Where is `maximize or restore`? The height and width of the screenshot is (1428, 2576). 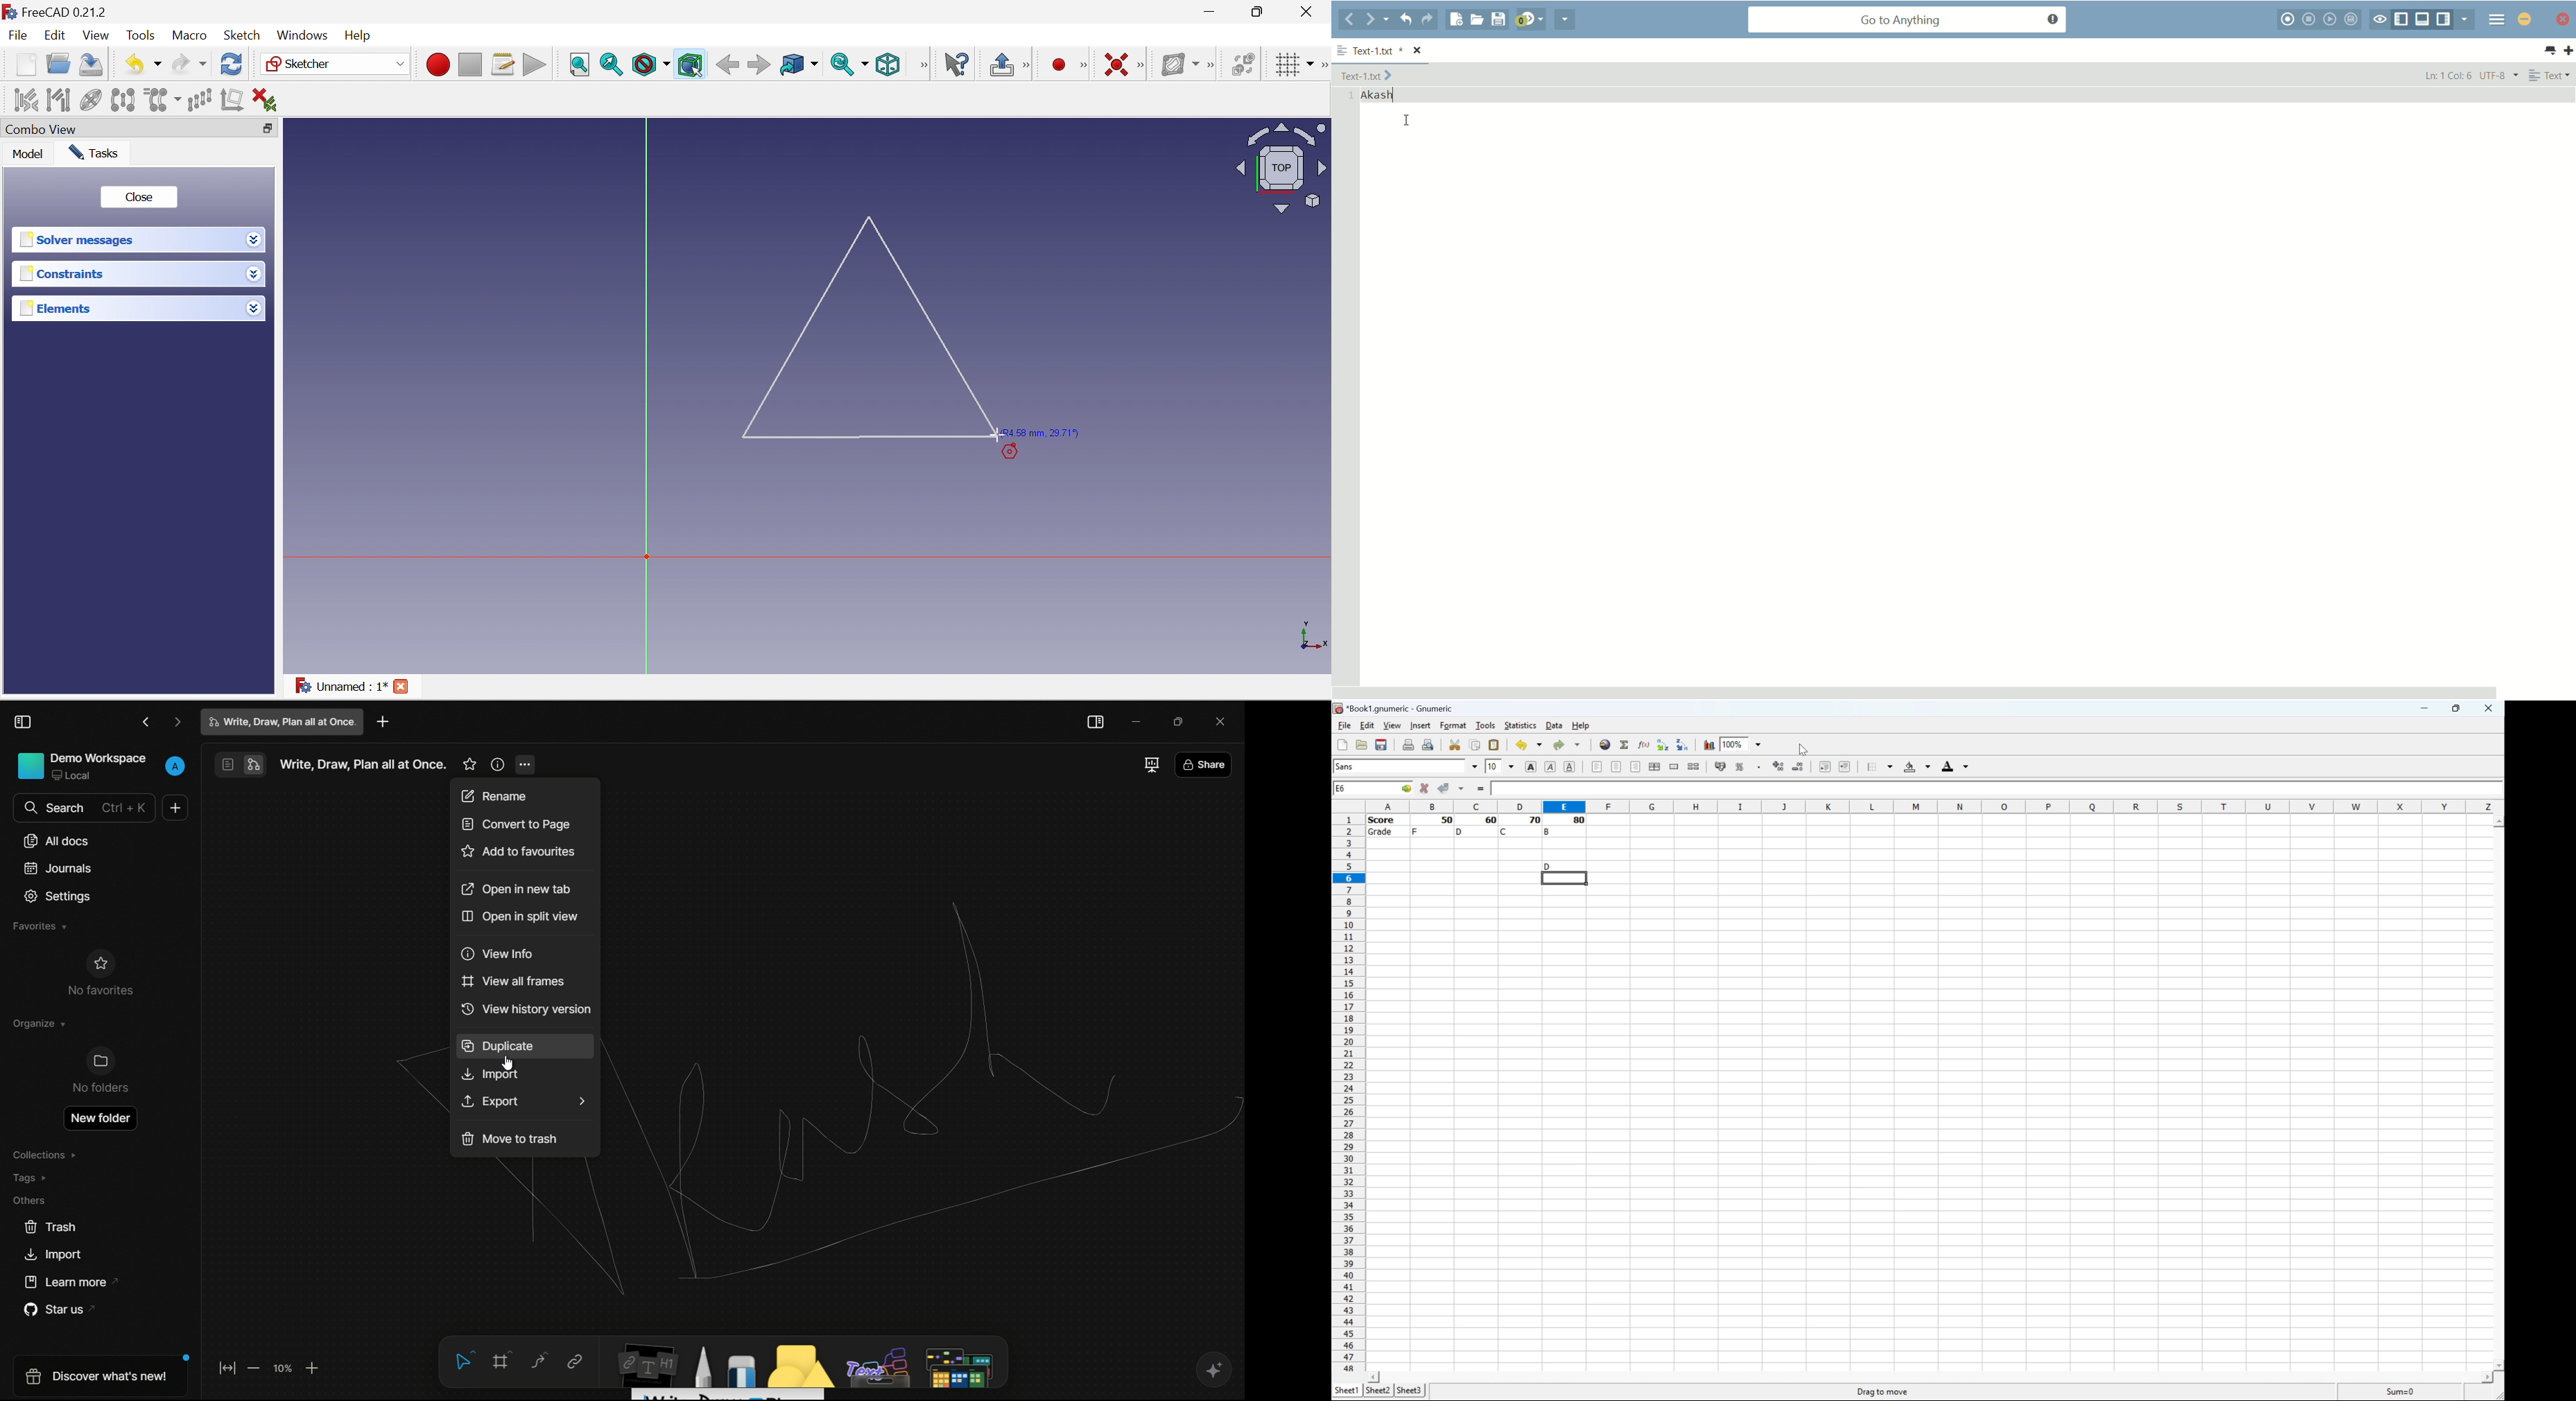 maximize or restore is located at coordinates (1176, 723).